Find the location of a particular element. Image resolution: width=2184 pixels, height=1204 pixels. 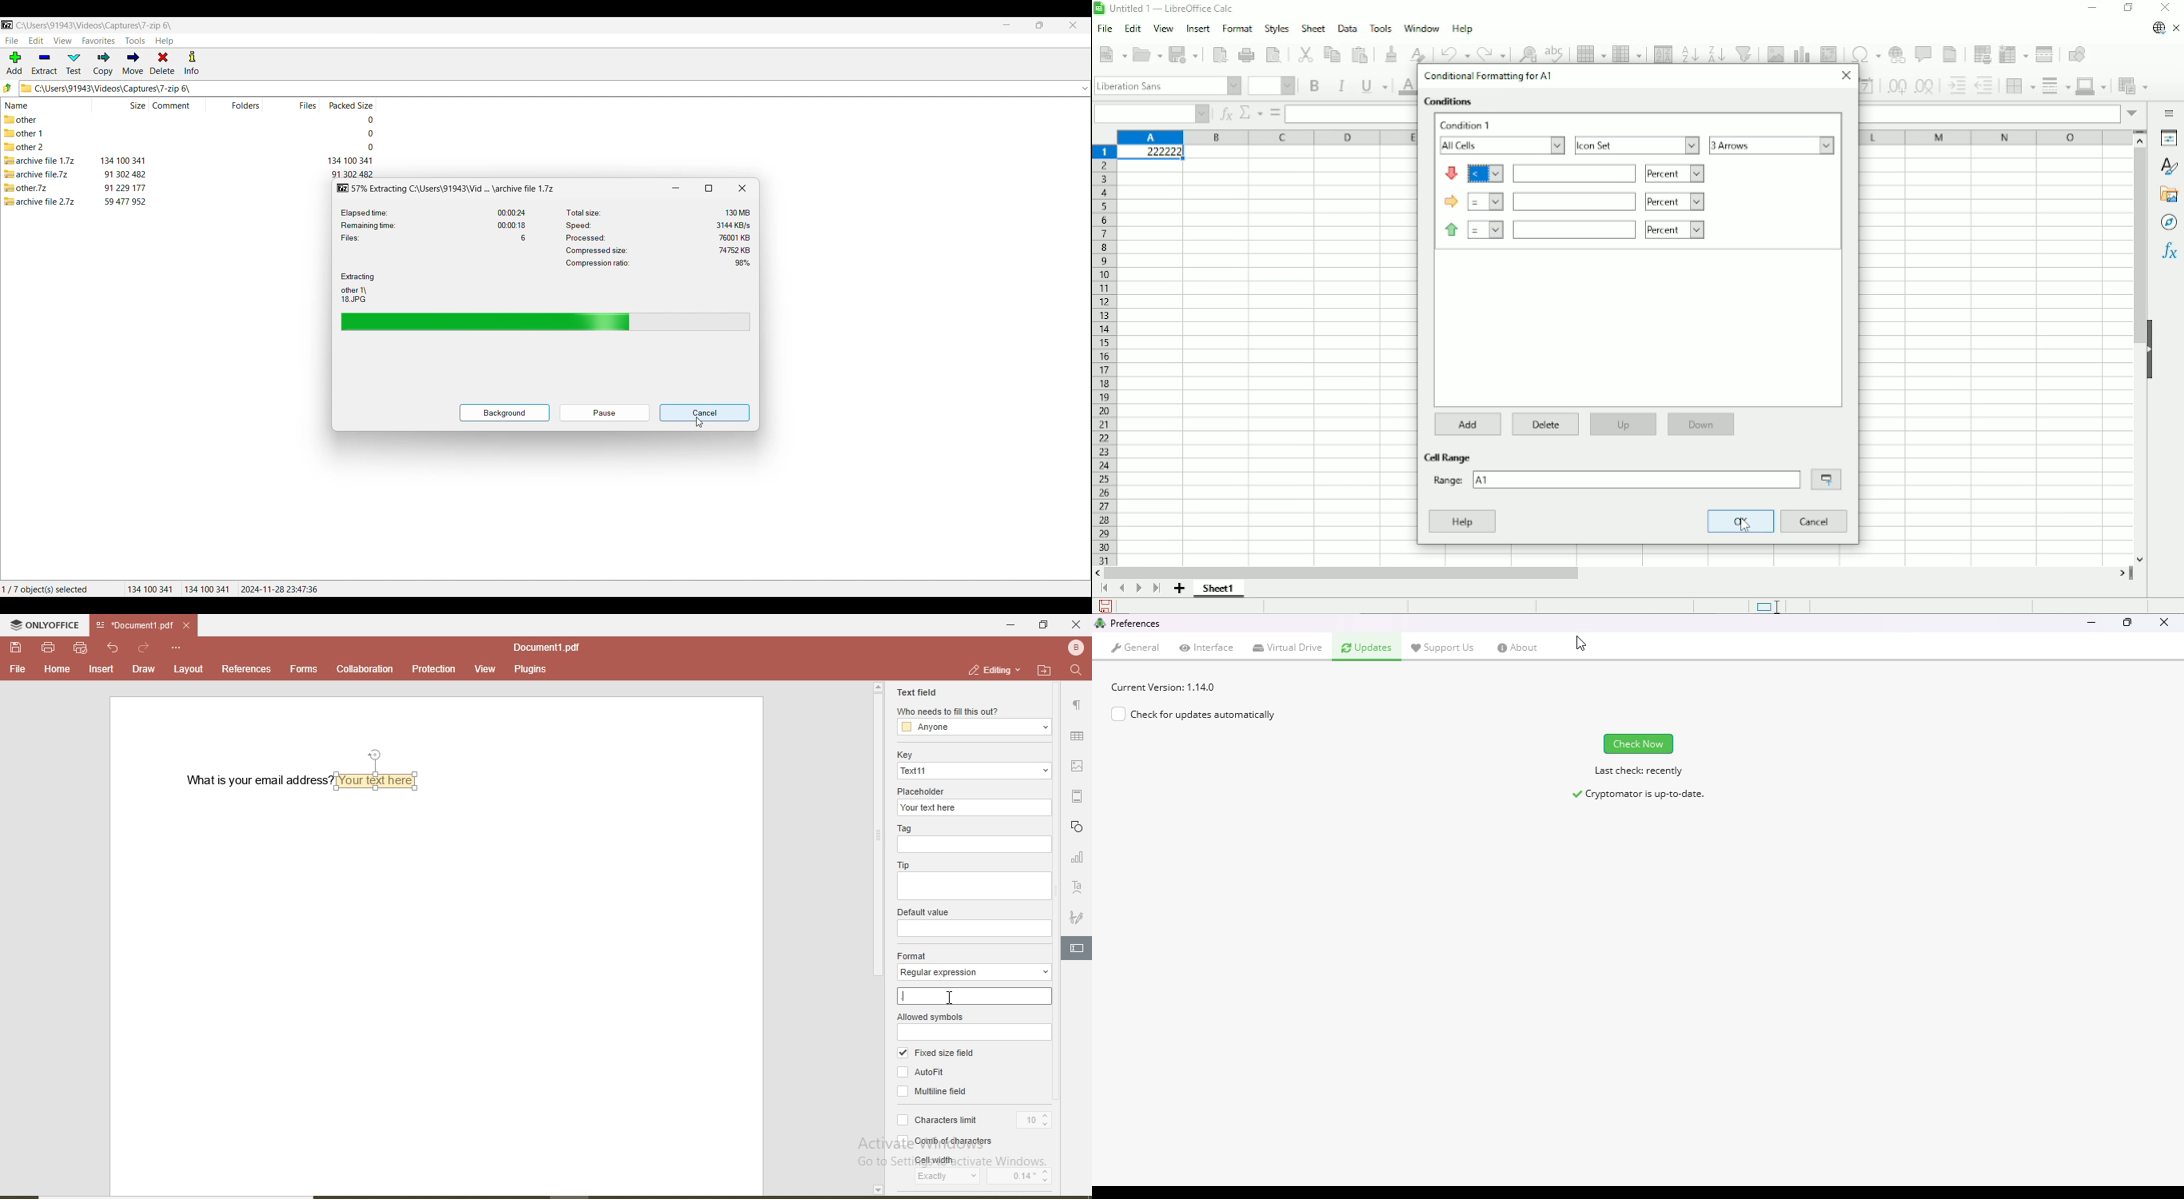

Insert hyperlink is located at coordinates (1896, 54).